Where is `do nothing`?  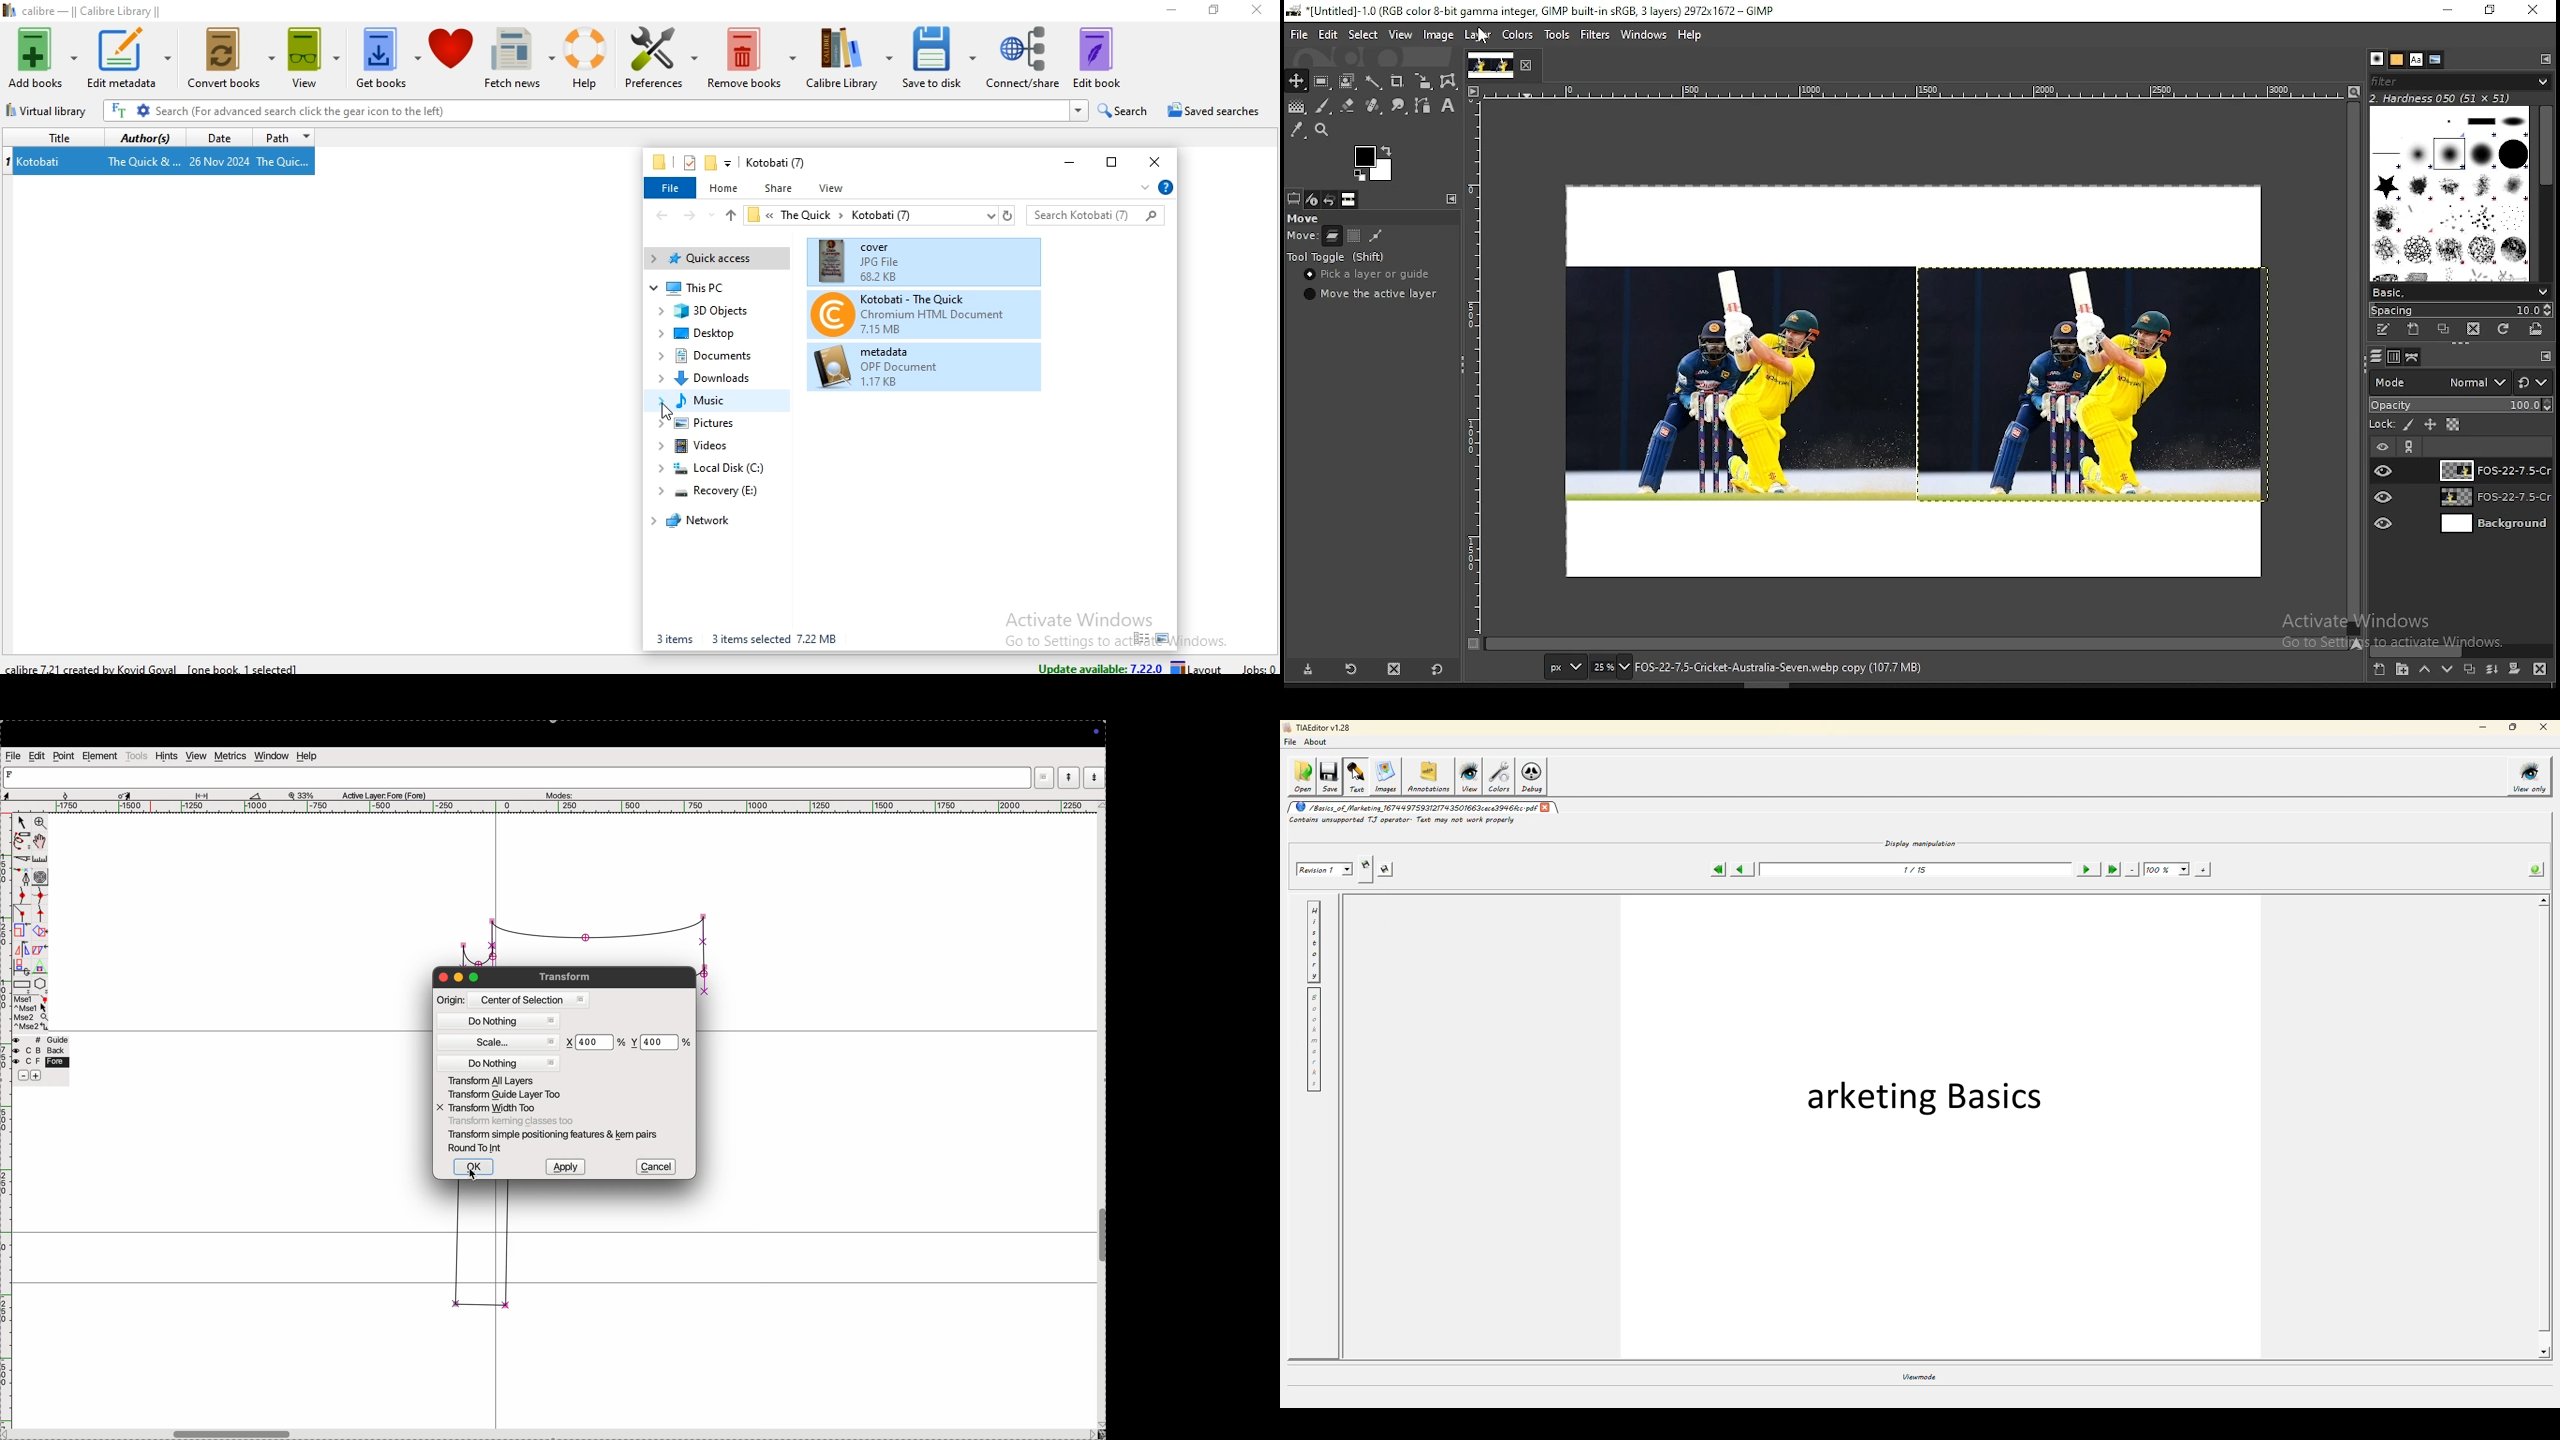
do nothing is located at coordinates (500, 1063).